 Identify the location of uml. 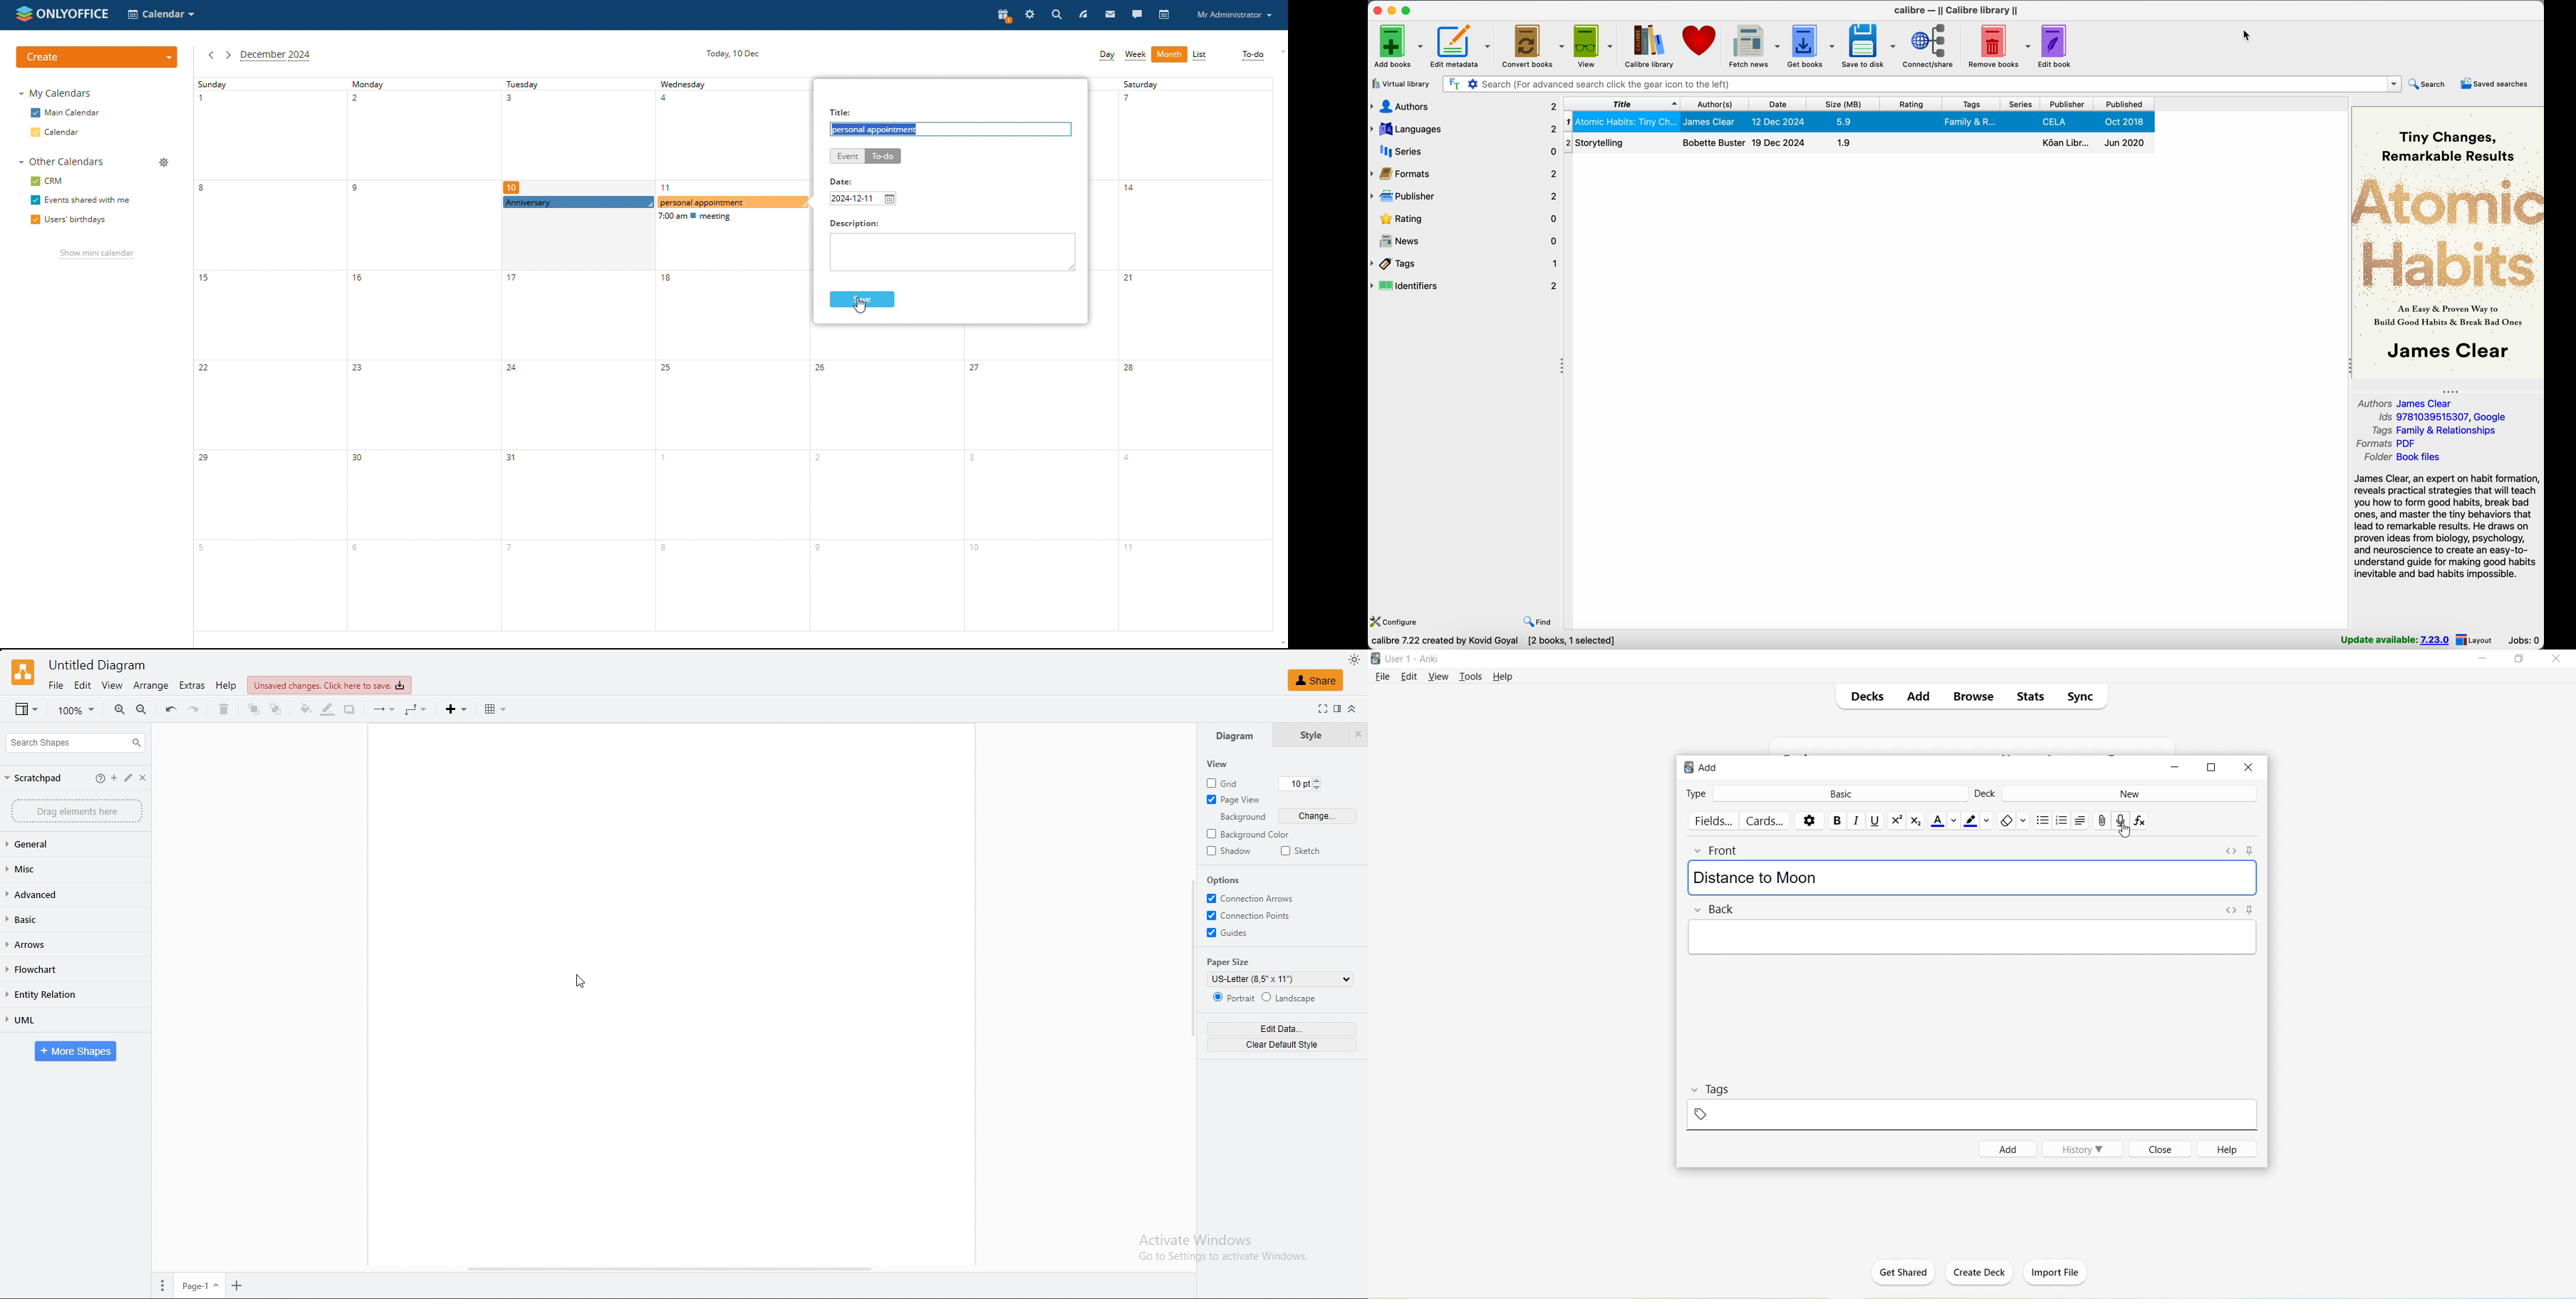
(43, 1019).